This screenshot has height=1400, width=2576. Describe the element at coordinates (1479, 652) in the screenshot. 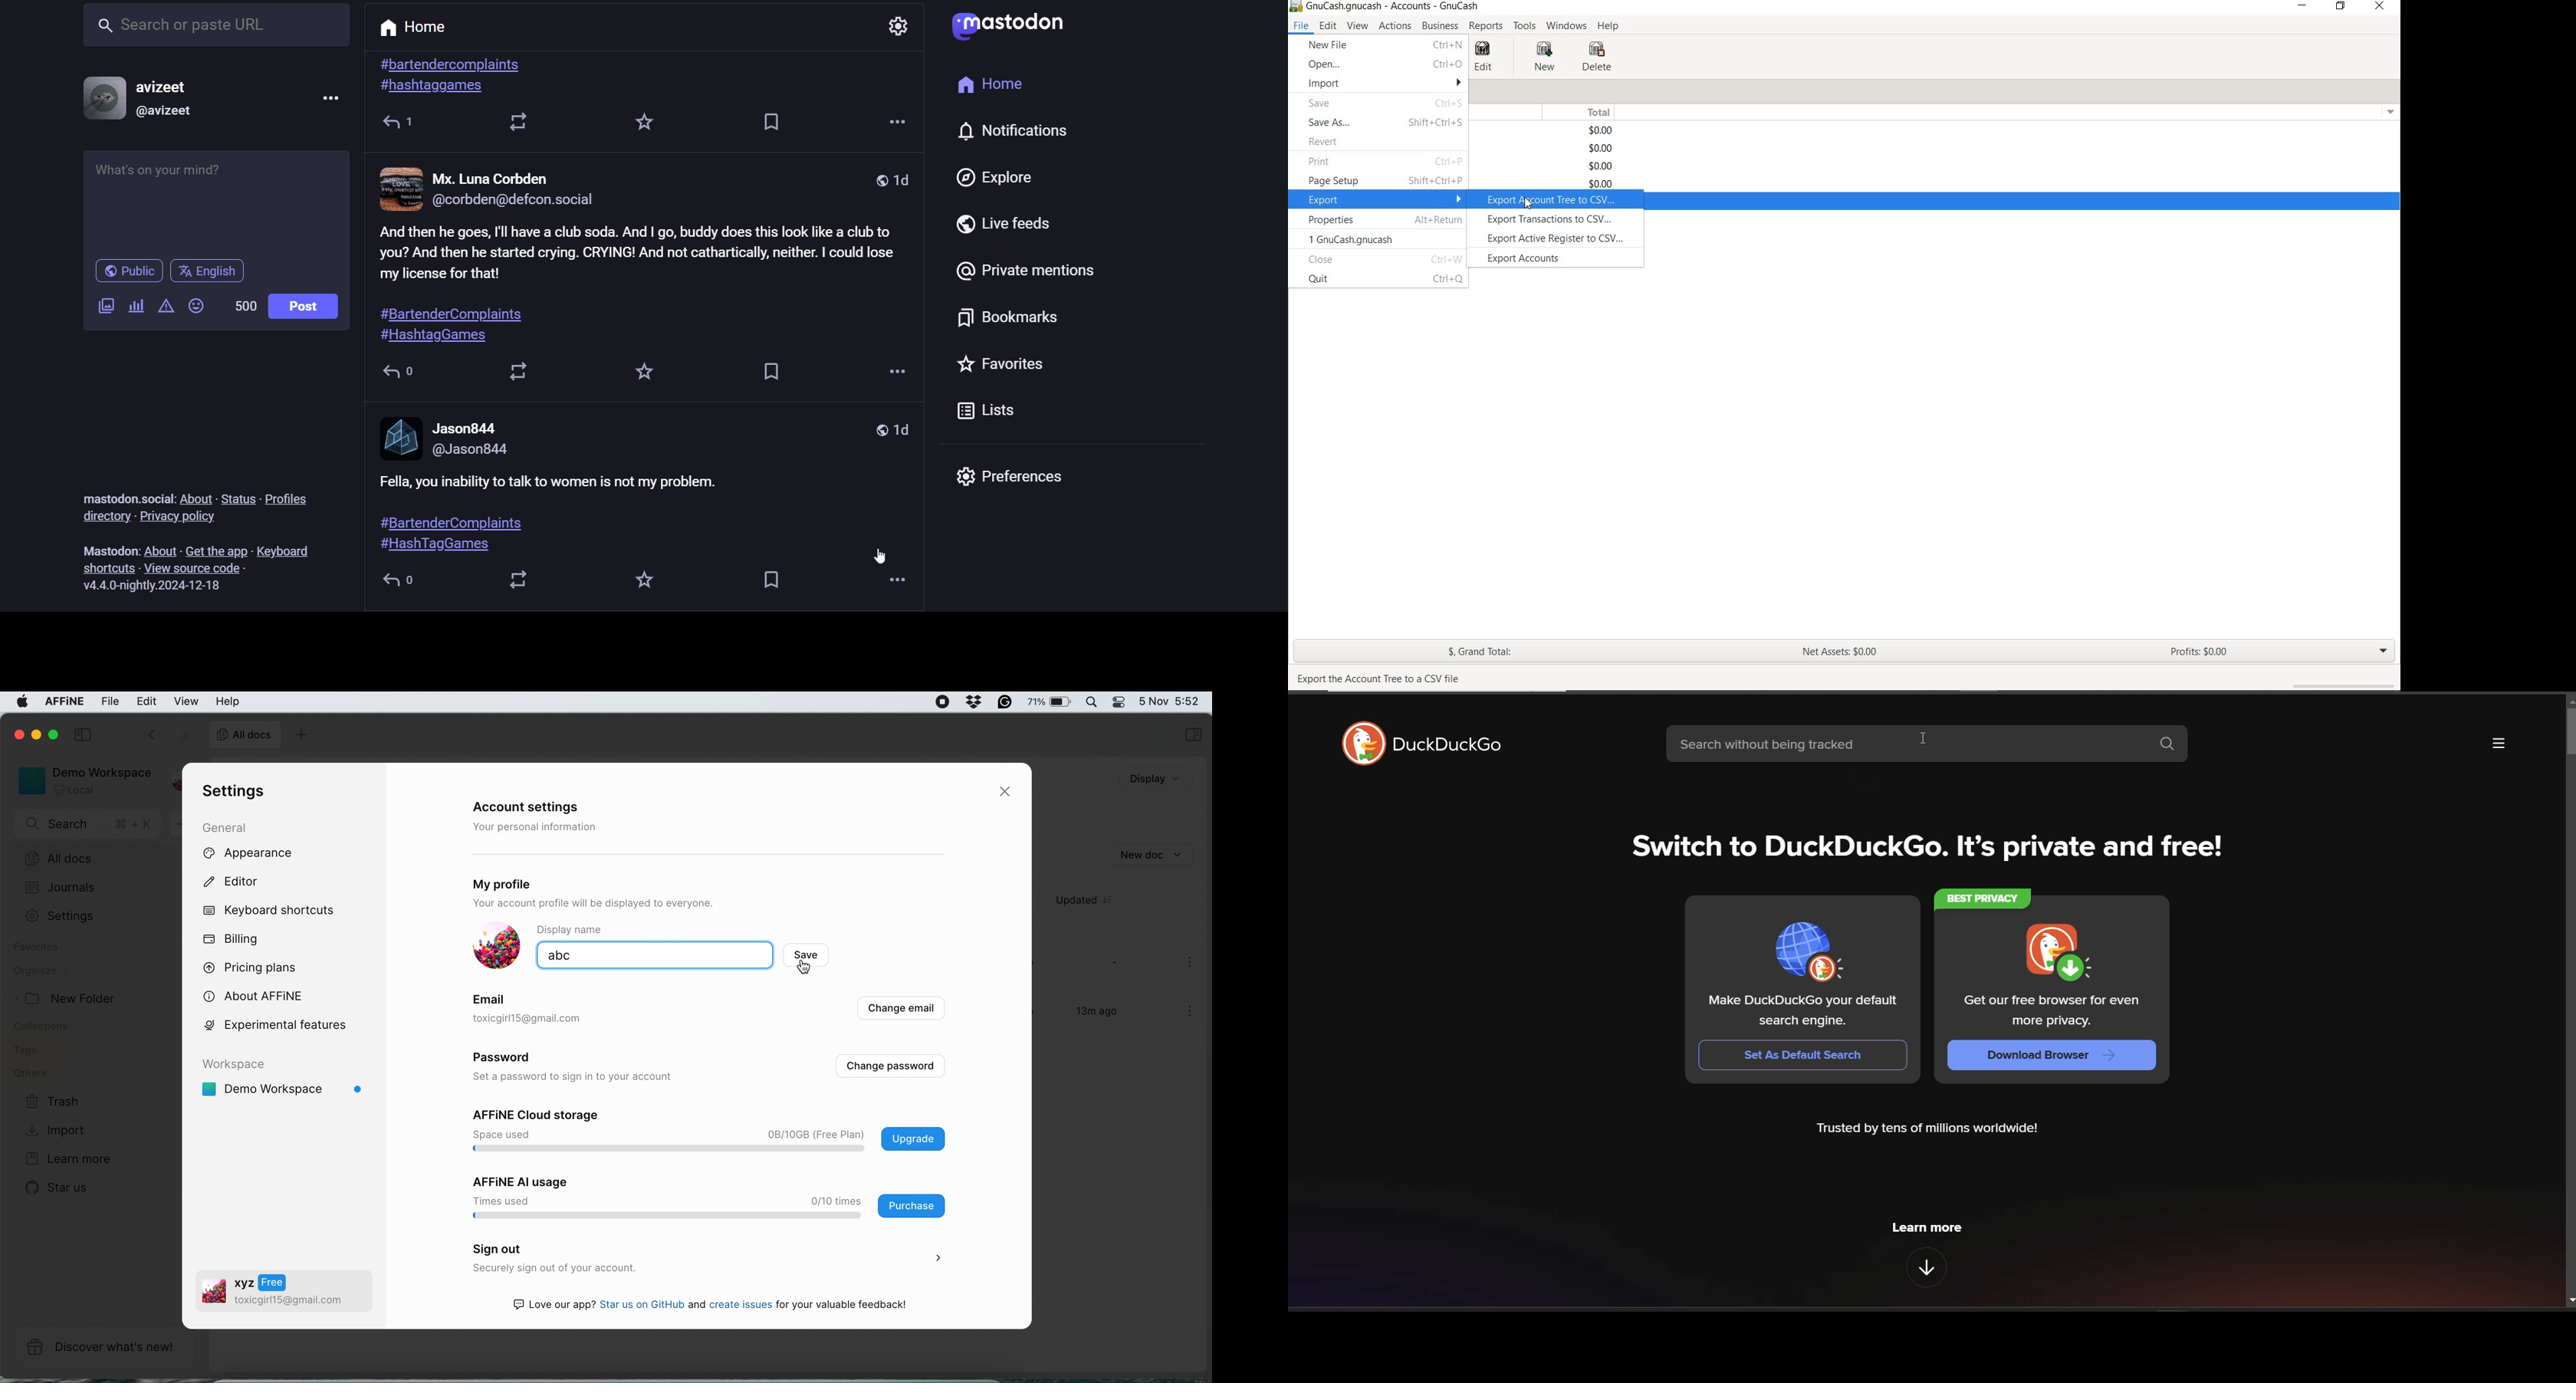

I see `GRAND TOTAL` at that location.